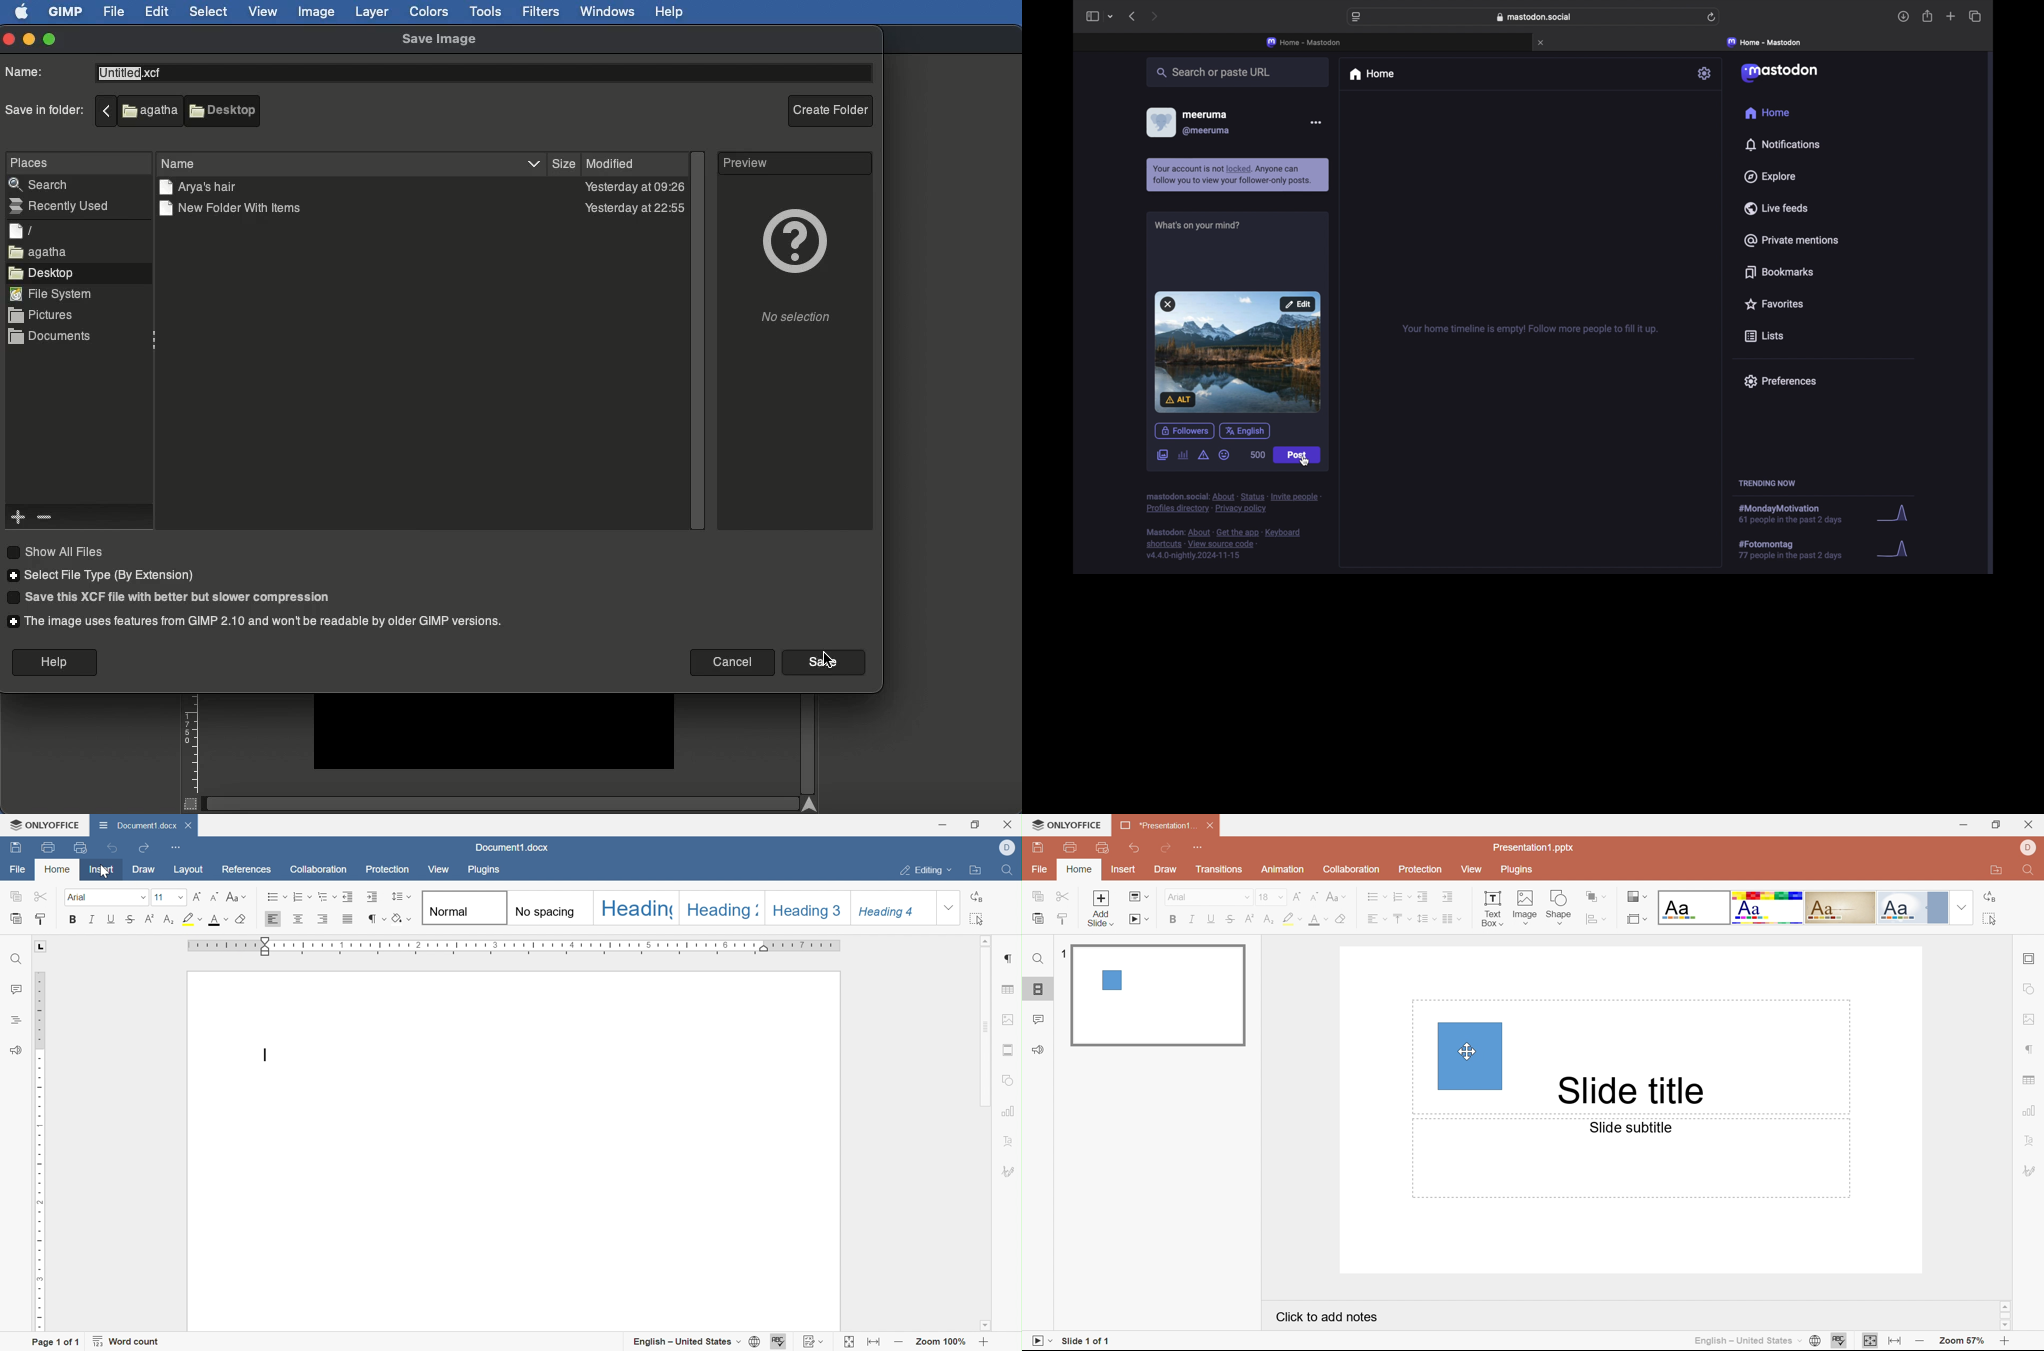 Image resolution: width=2044 pixels, height=1372 pixels. What do you see at coordinates (1316, 122) in the screenshot?
I see `more options` at bounding box center [1316, 122].